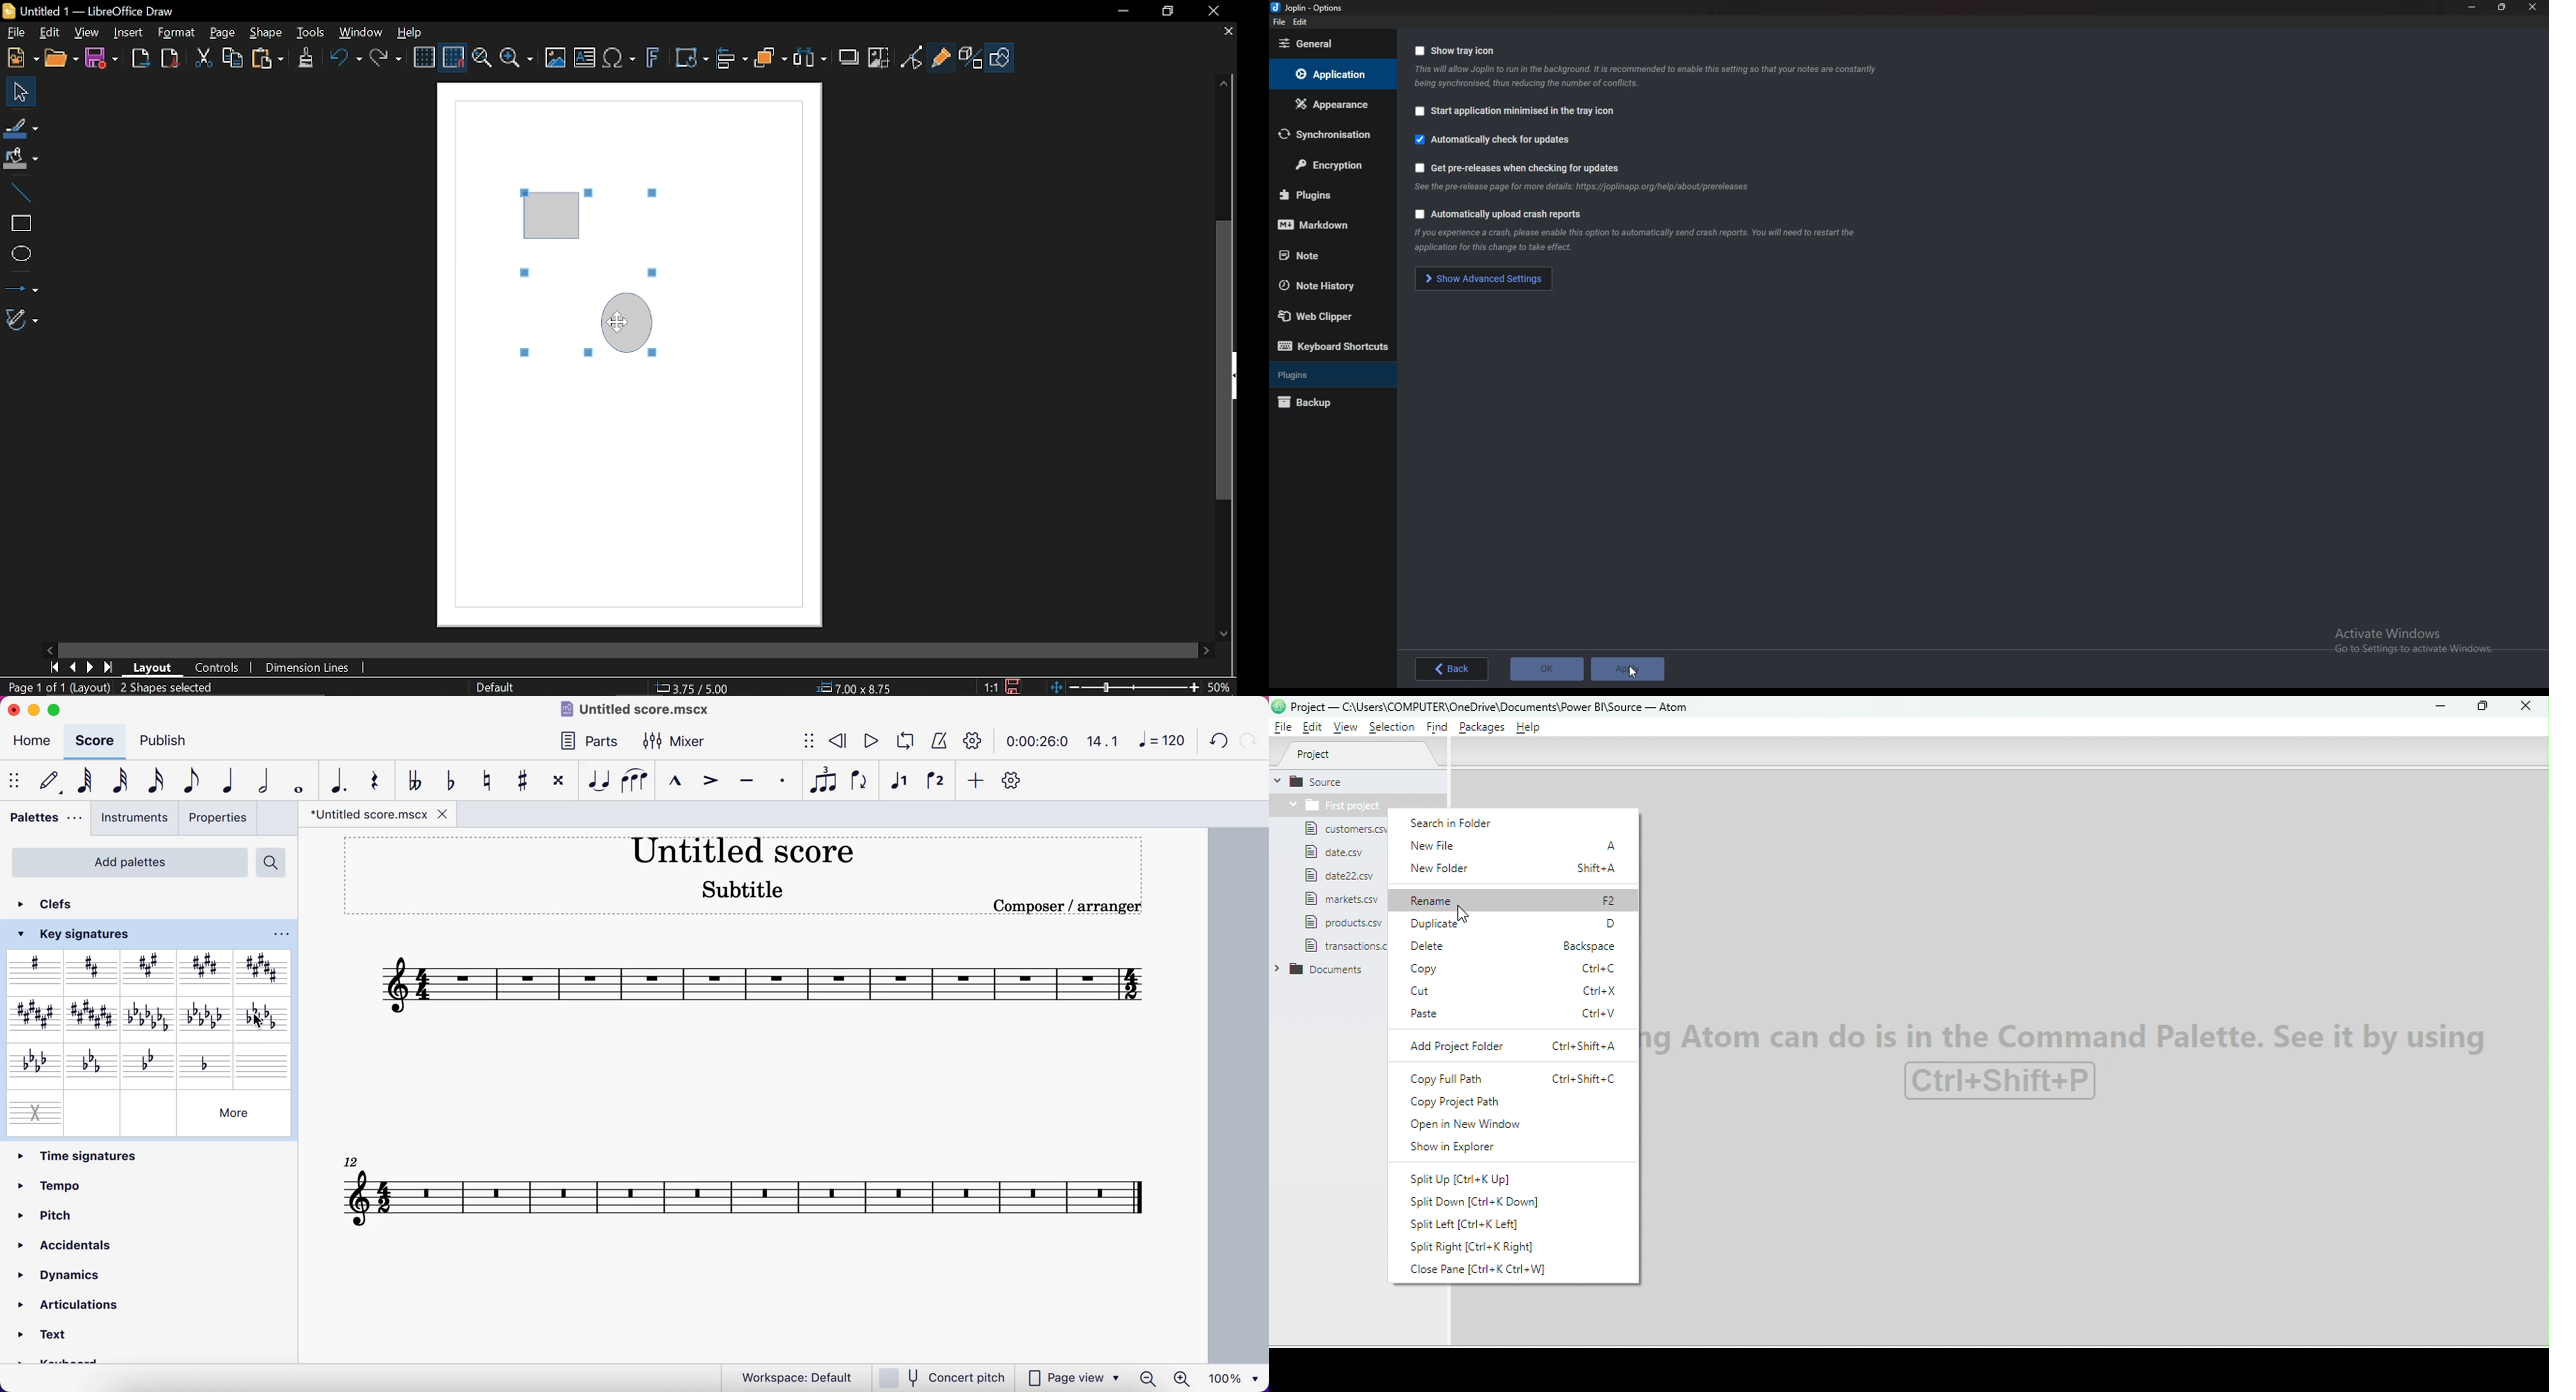 The image size is (2576, 1400). Describe the element at coordinates (1123, 11) in the screenshot. I see `Minimize` at that location.